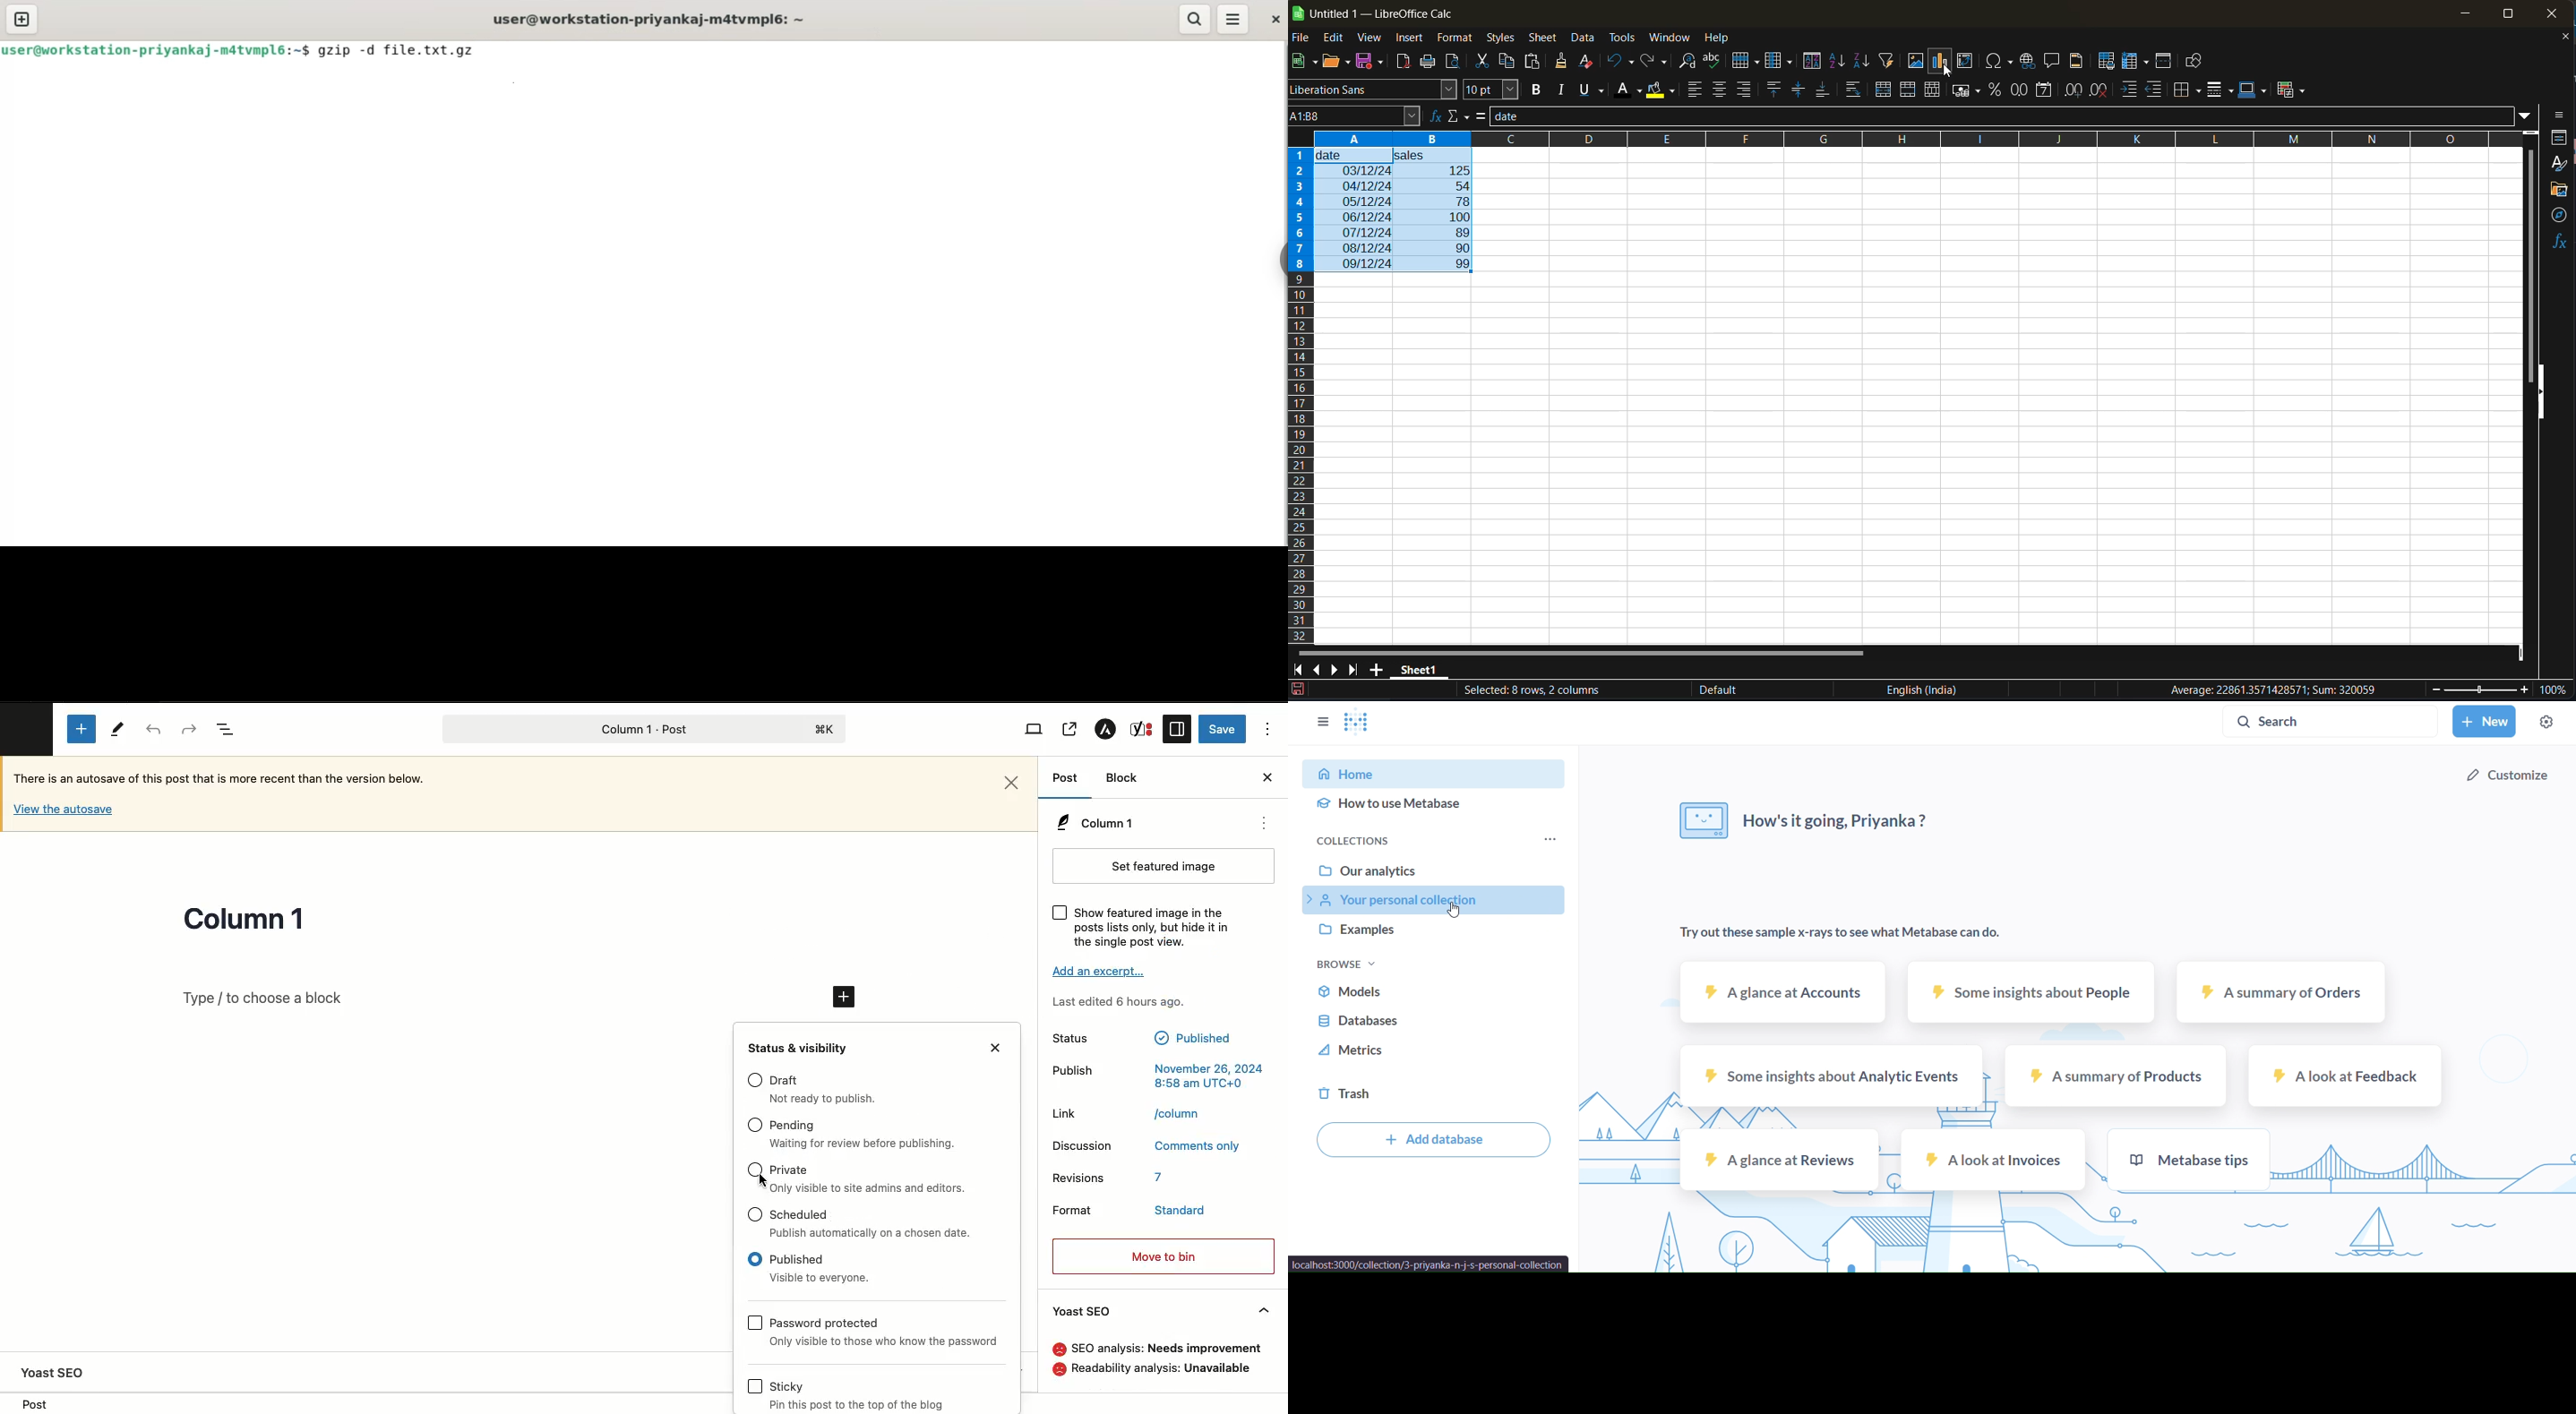 The image size is (2576, 1428). Describe the element at coordinates (2197, 64) in the screenshot. I see `show draw functions` at that location.